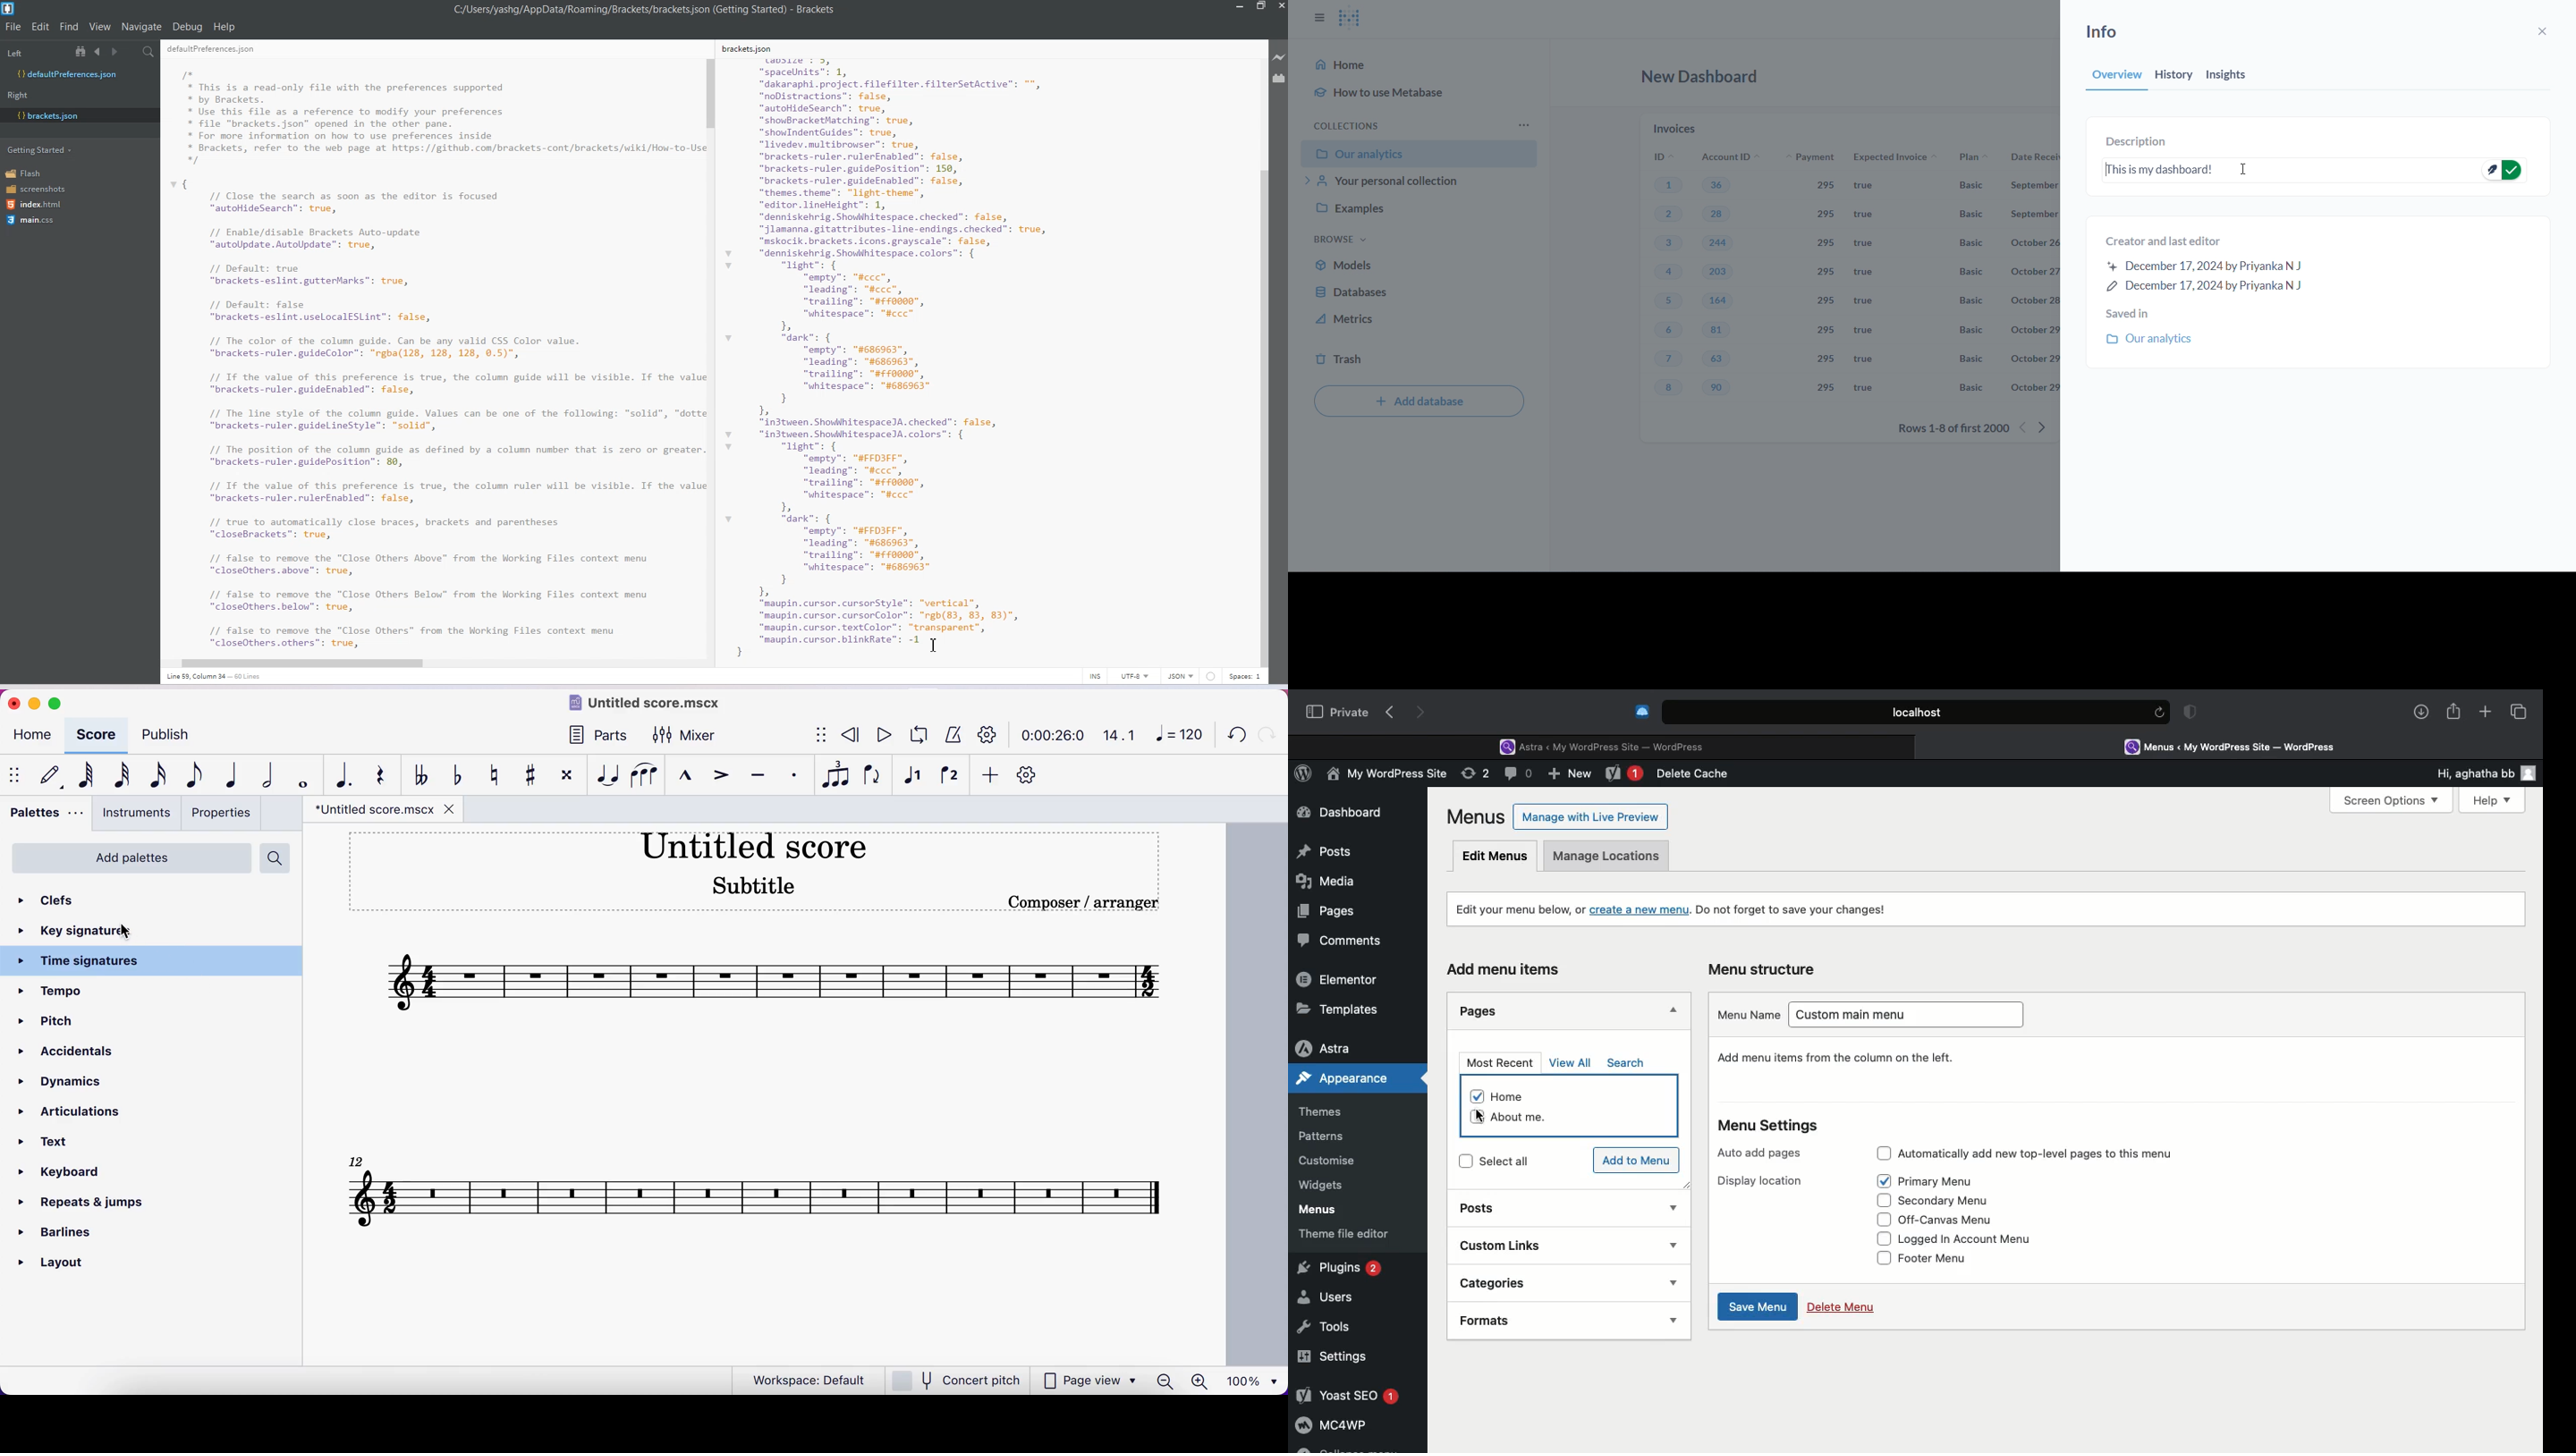  I want to click on file tab, so click(384, 810).